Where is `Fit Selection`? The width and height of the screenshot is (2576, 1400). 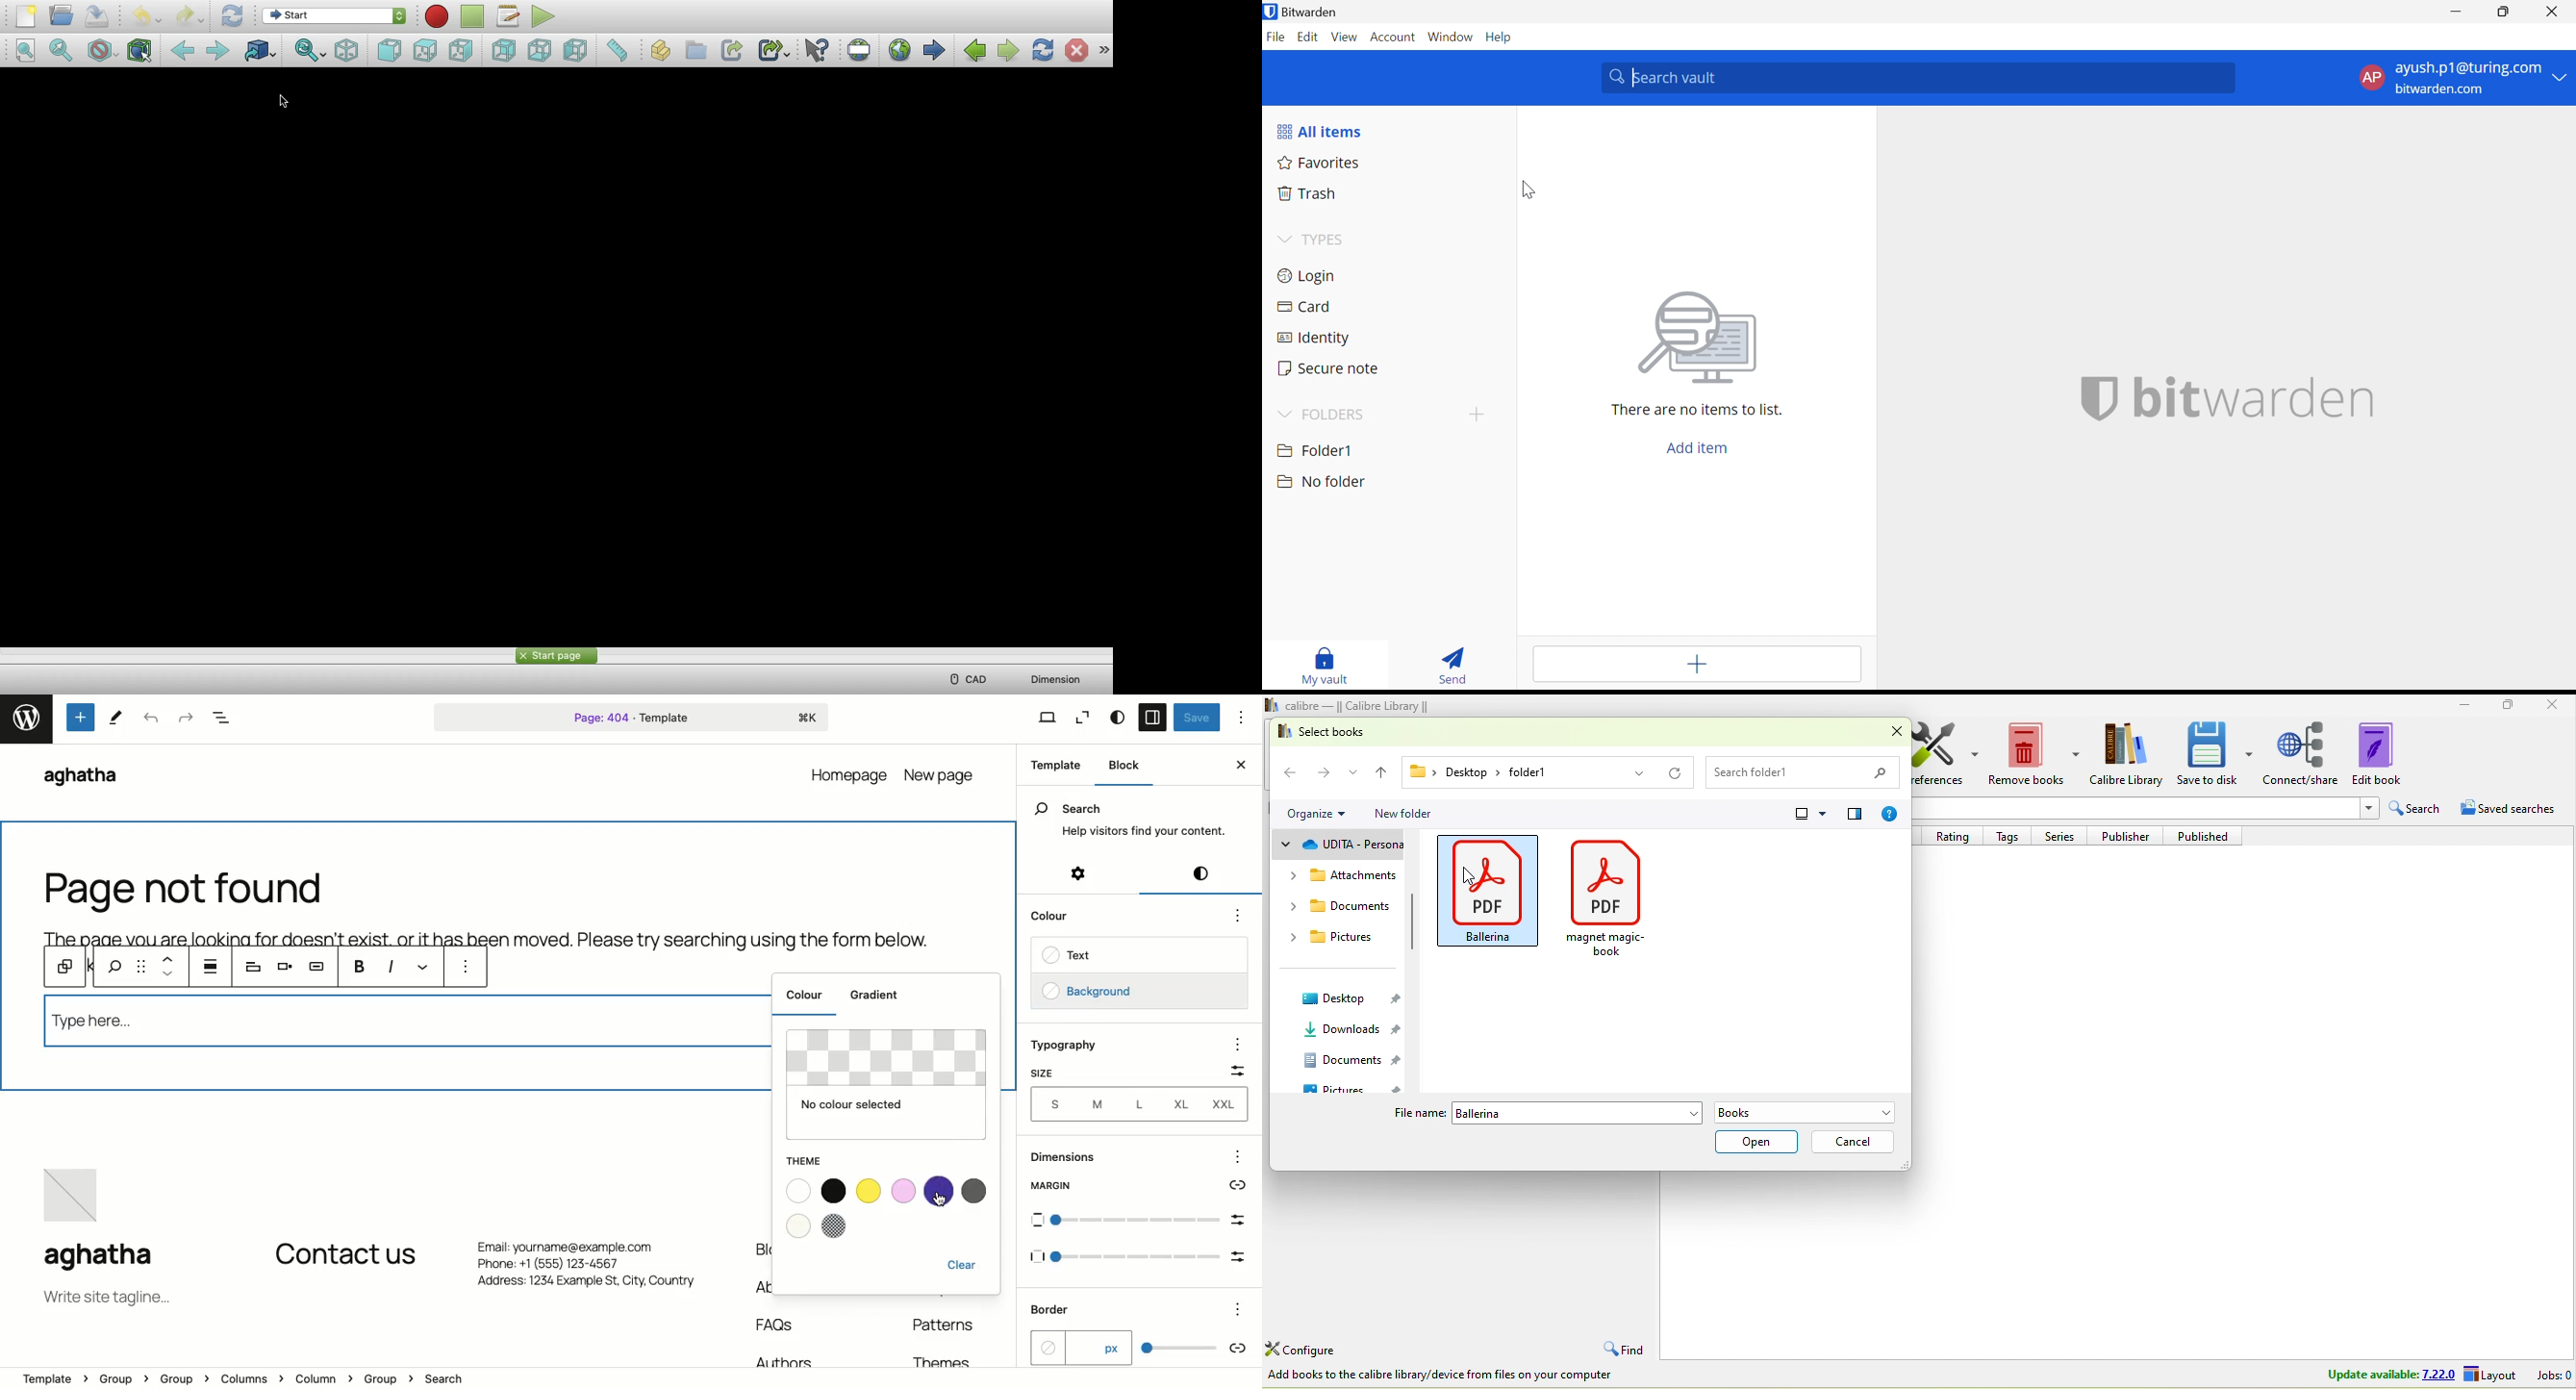
Fit Selection is located at coordinates (310, 51).